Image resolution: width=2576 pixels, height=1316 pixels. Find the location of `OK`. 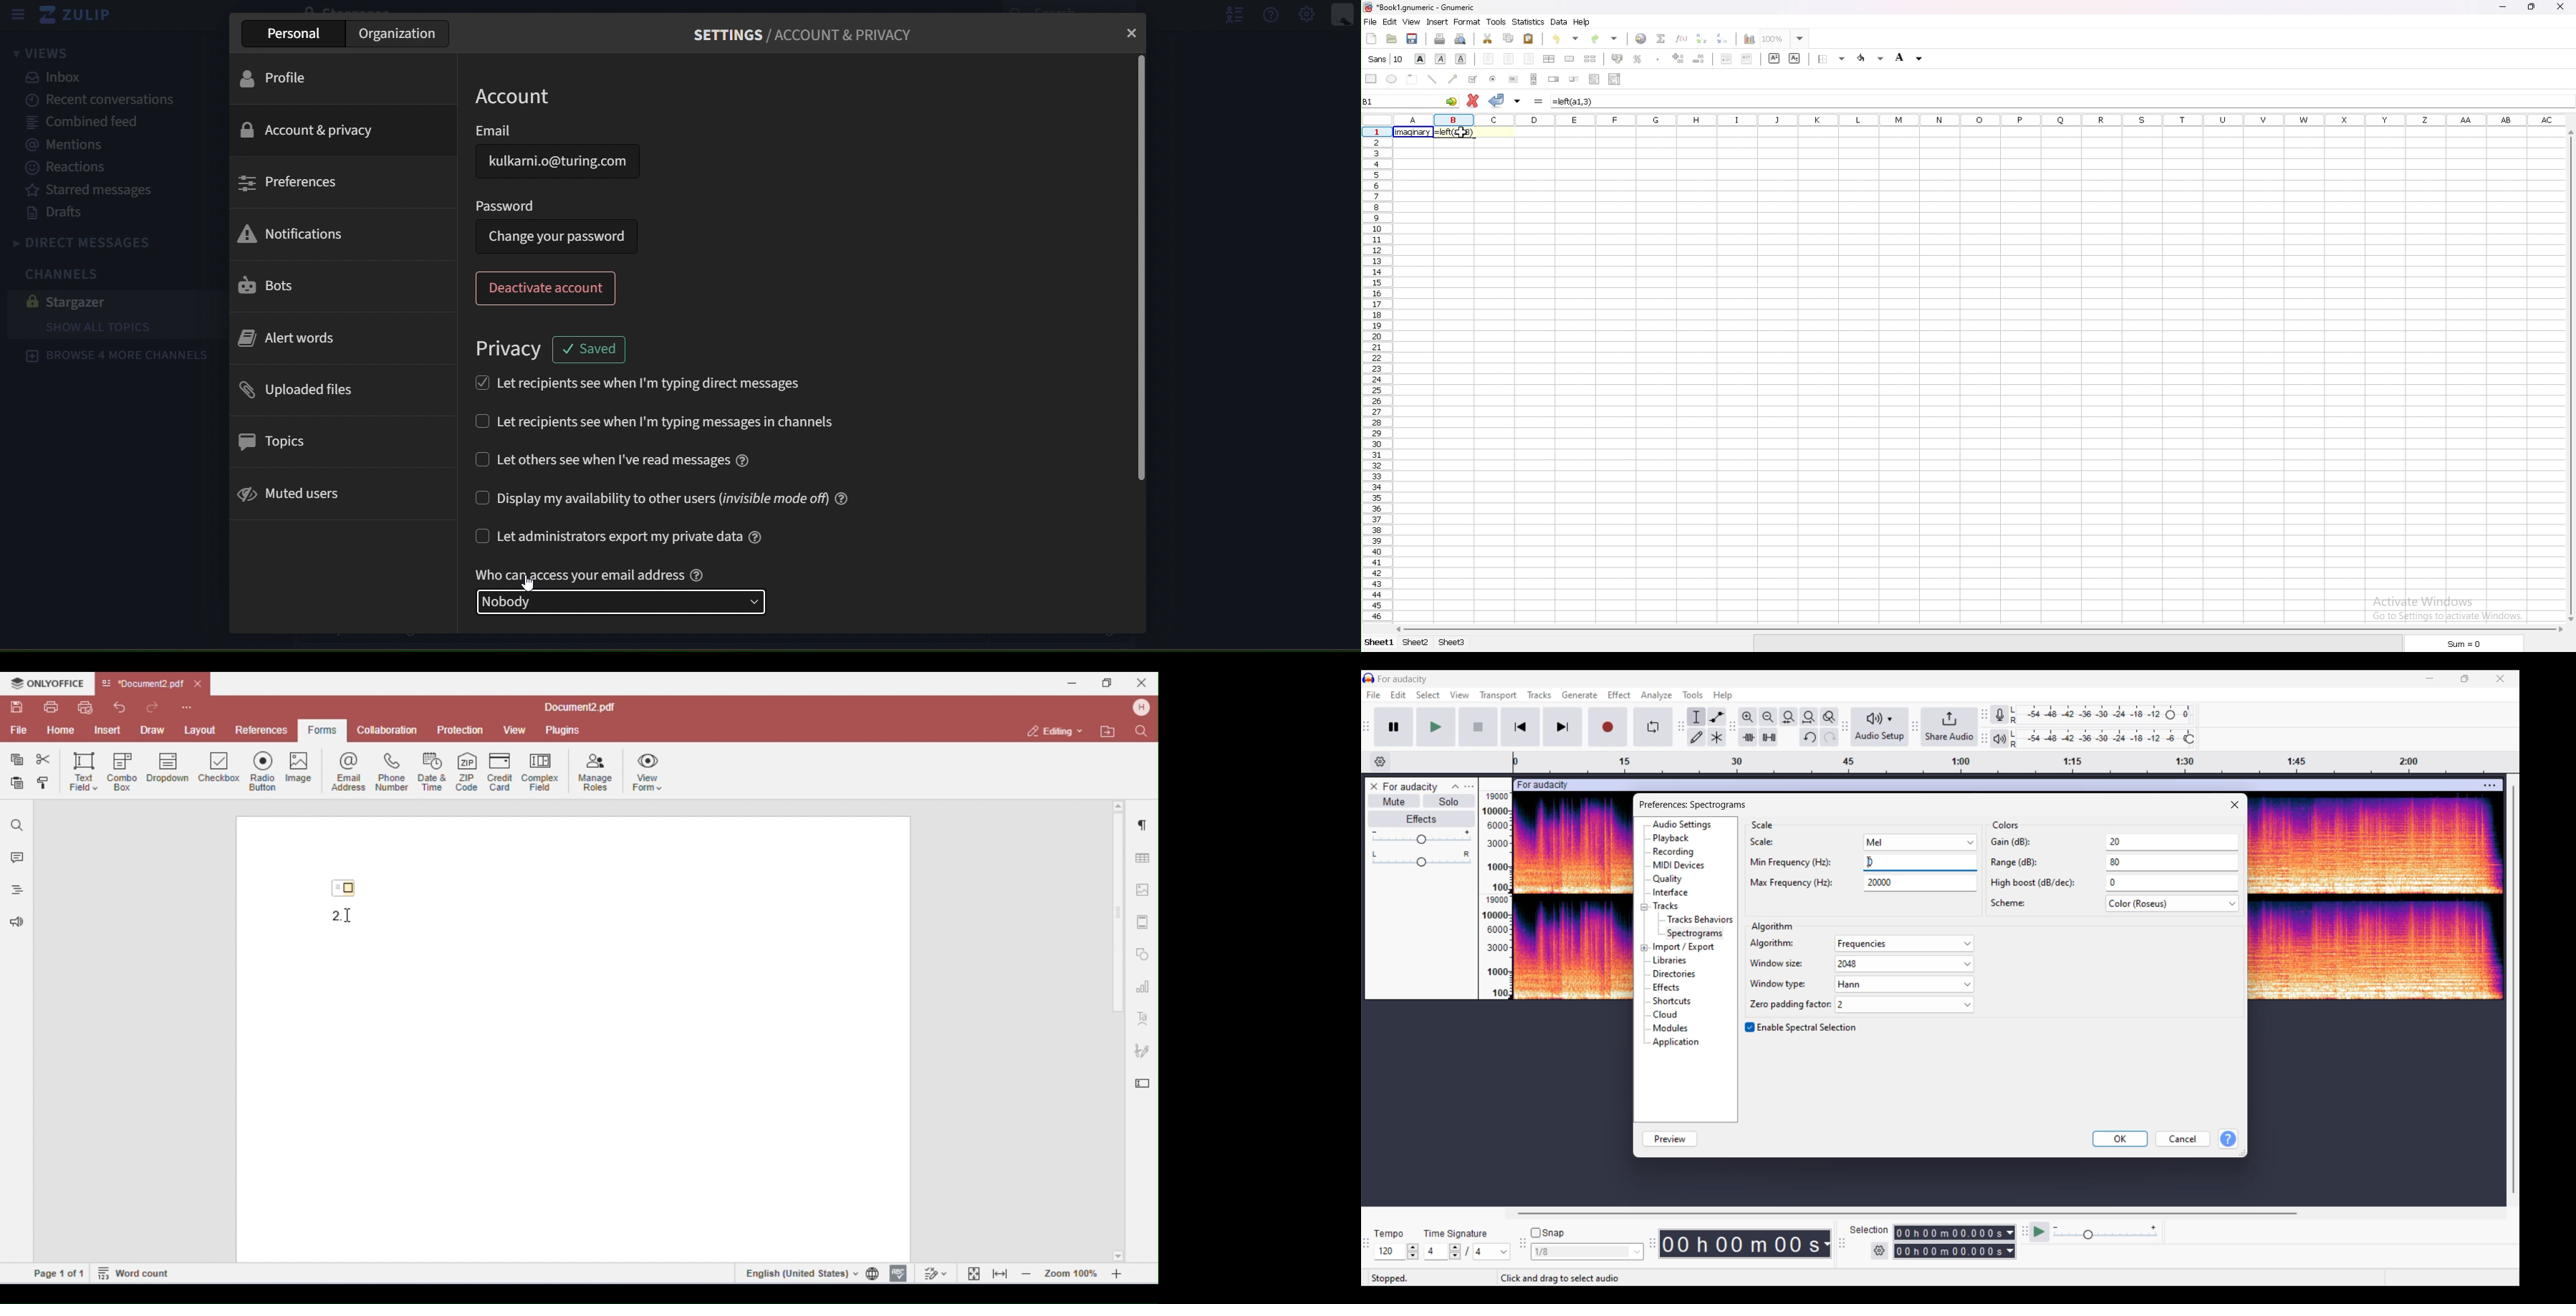

OK is located at coordinates (2120, 1139).